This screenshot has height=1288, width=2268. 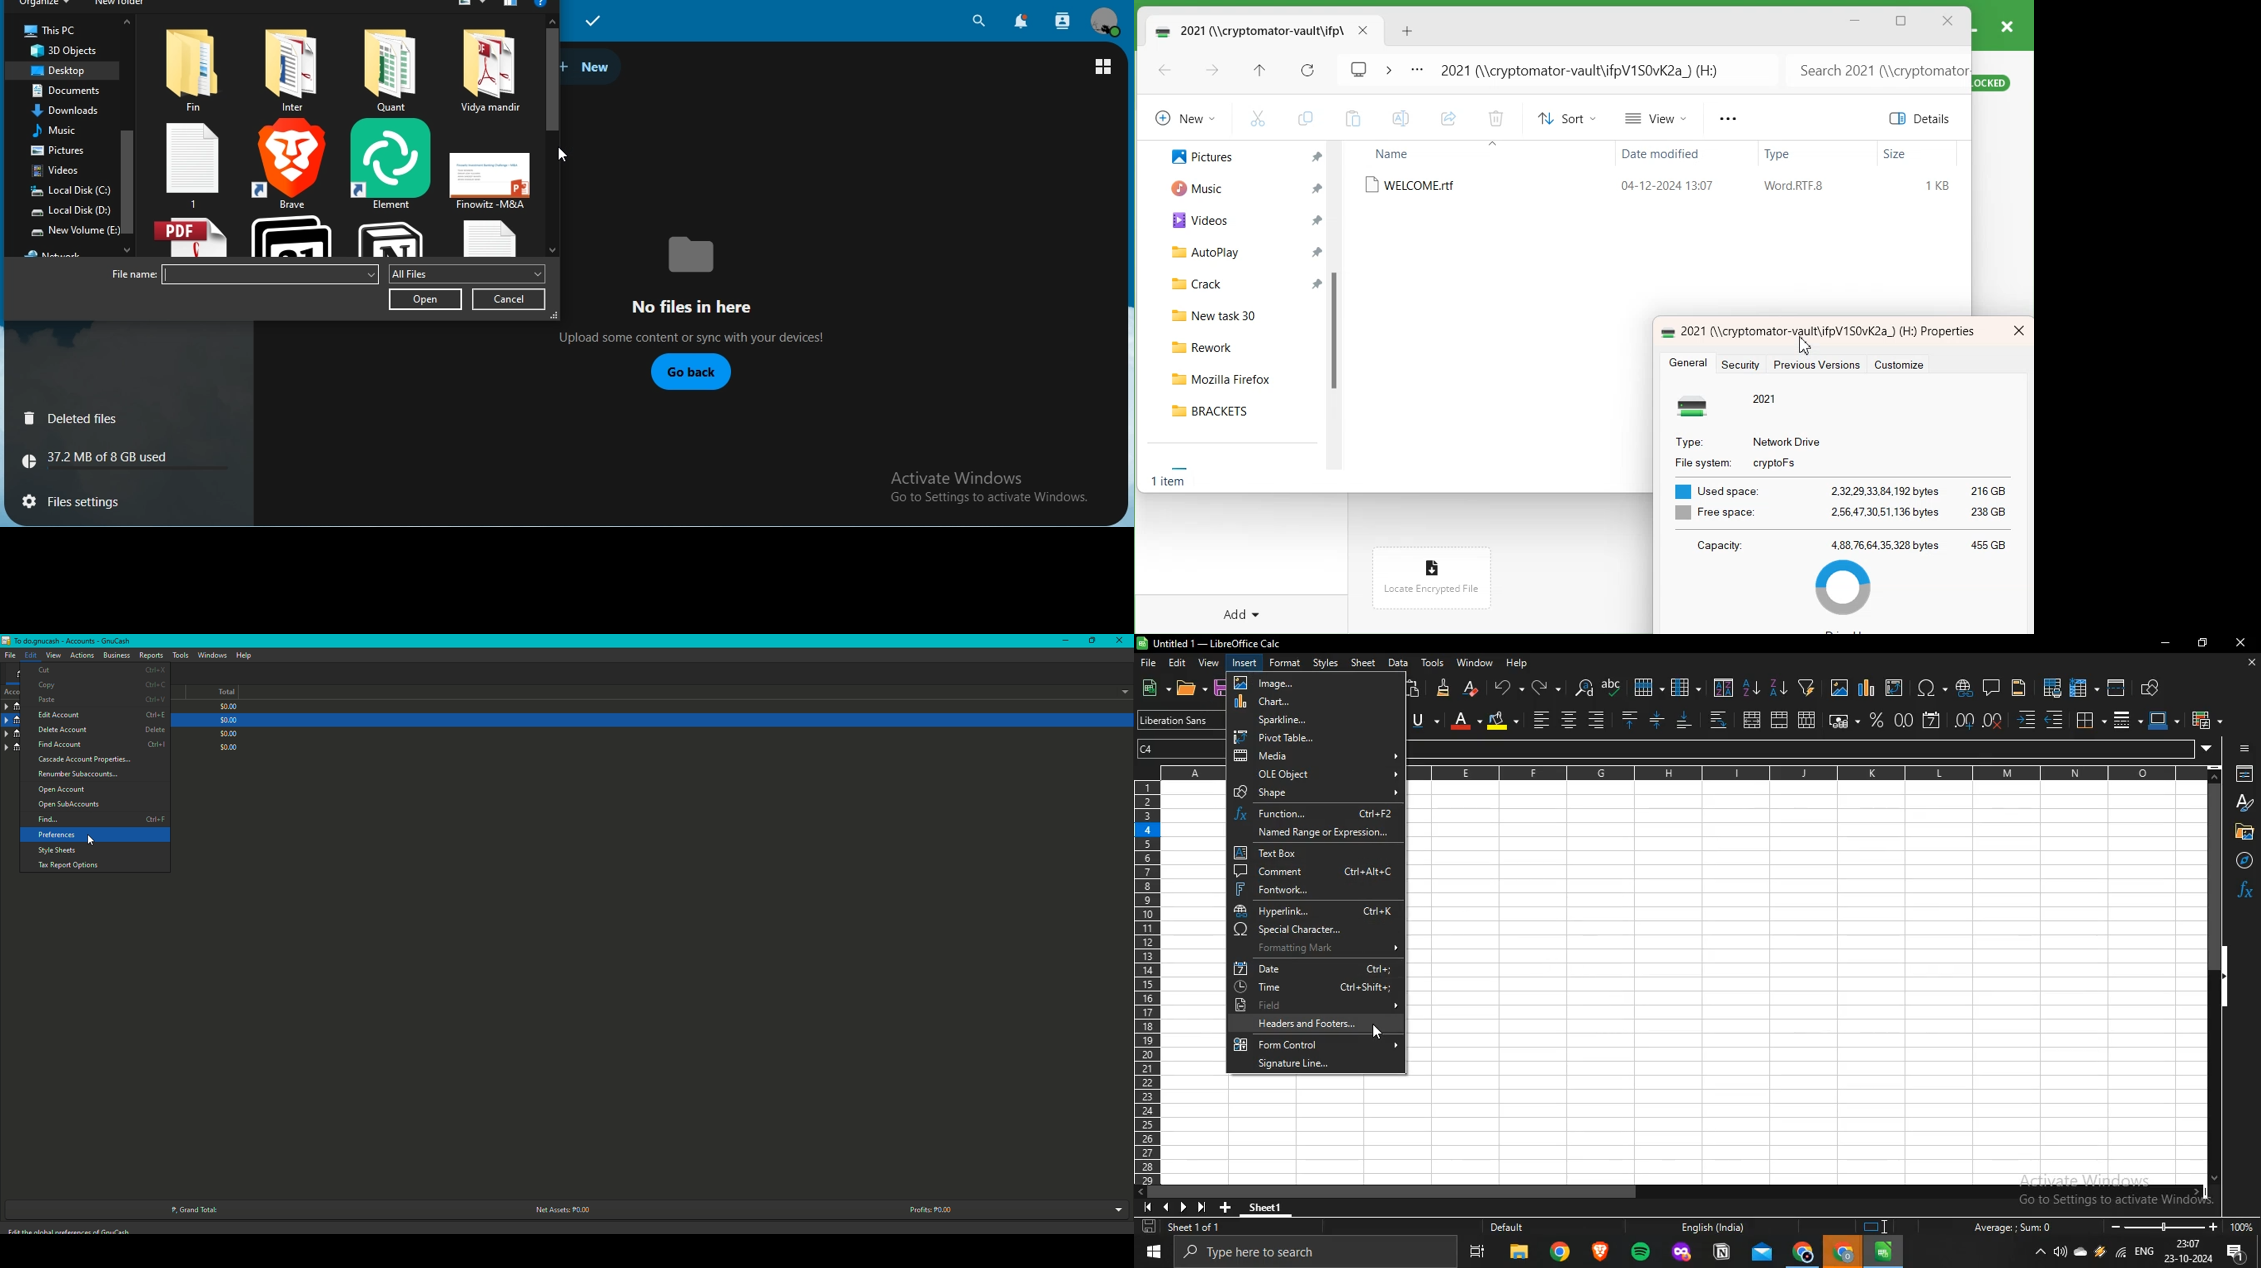 What do you see at coordinates (69, 110) in the screenshot?
I see `downloads` at bounding box center [69, 110].